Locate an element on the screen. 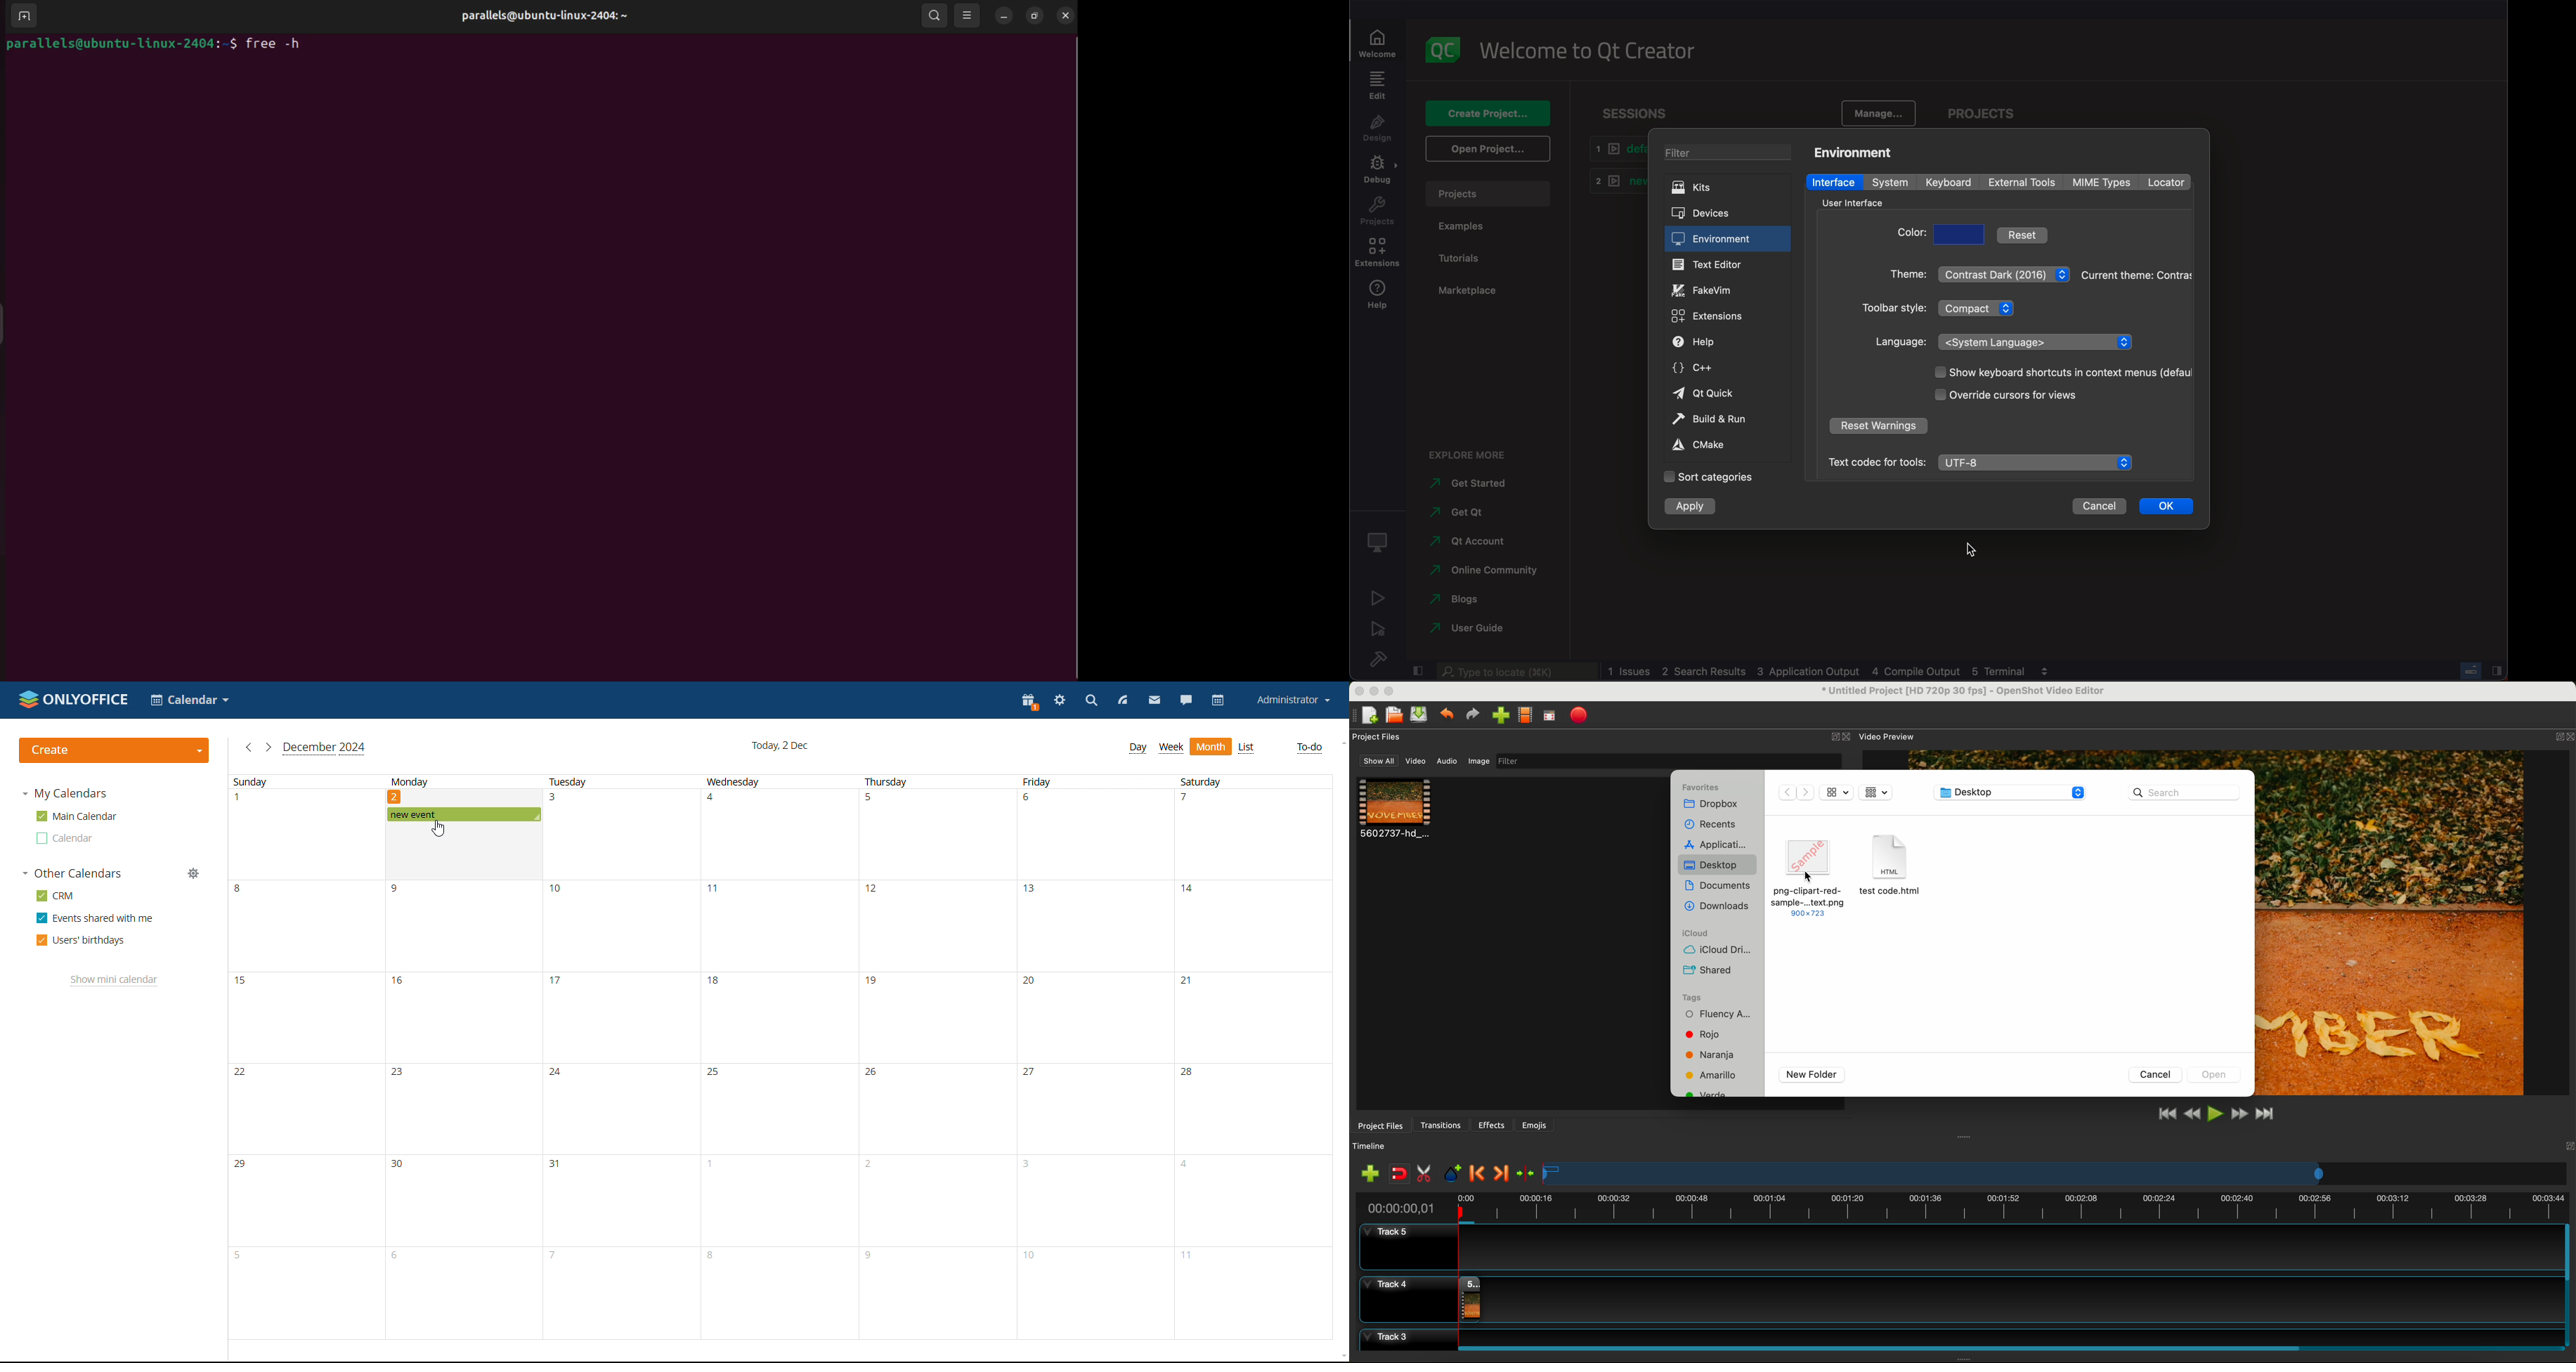 This screenshot has height=1372, width=2576. scroll bar is located at coordinates (2008, 1347).